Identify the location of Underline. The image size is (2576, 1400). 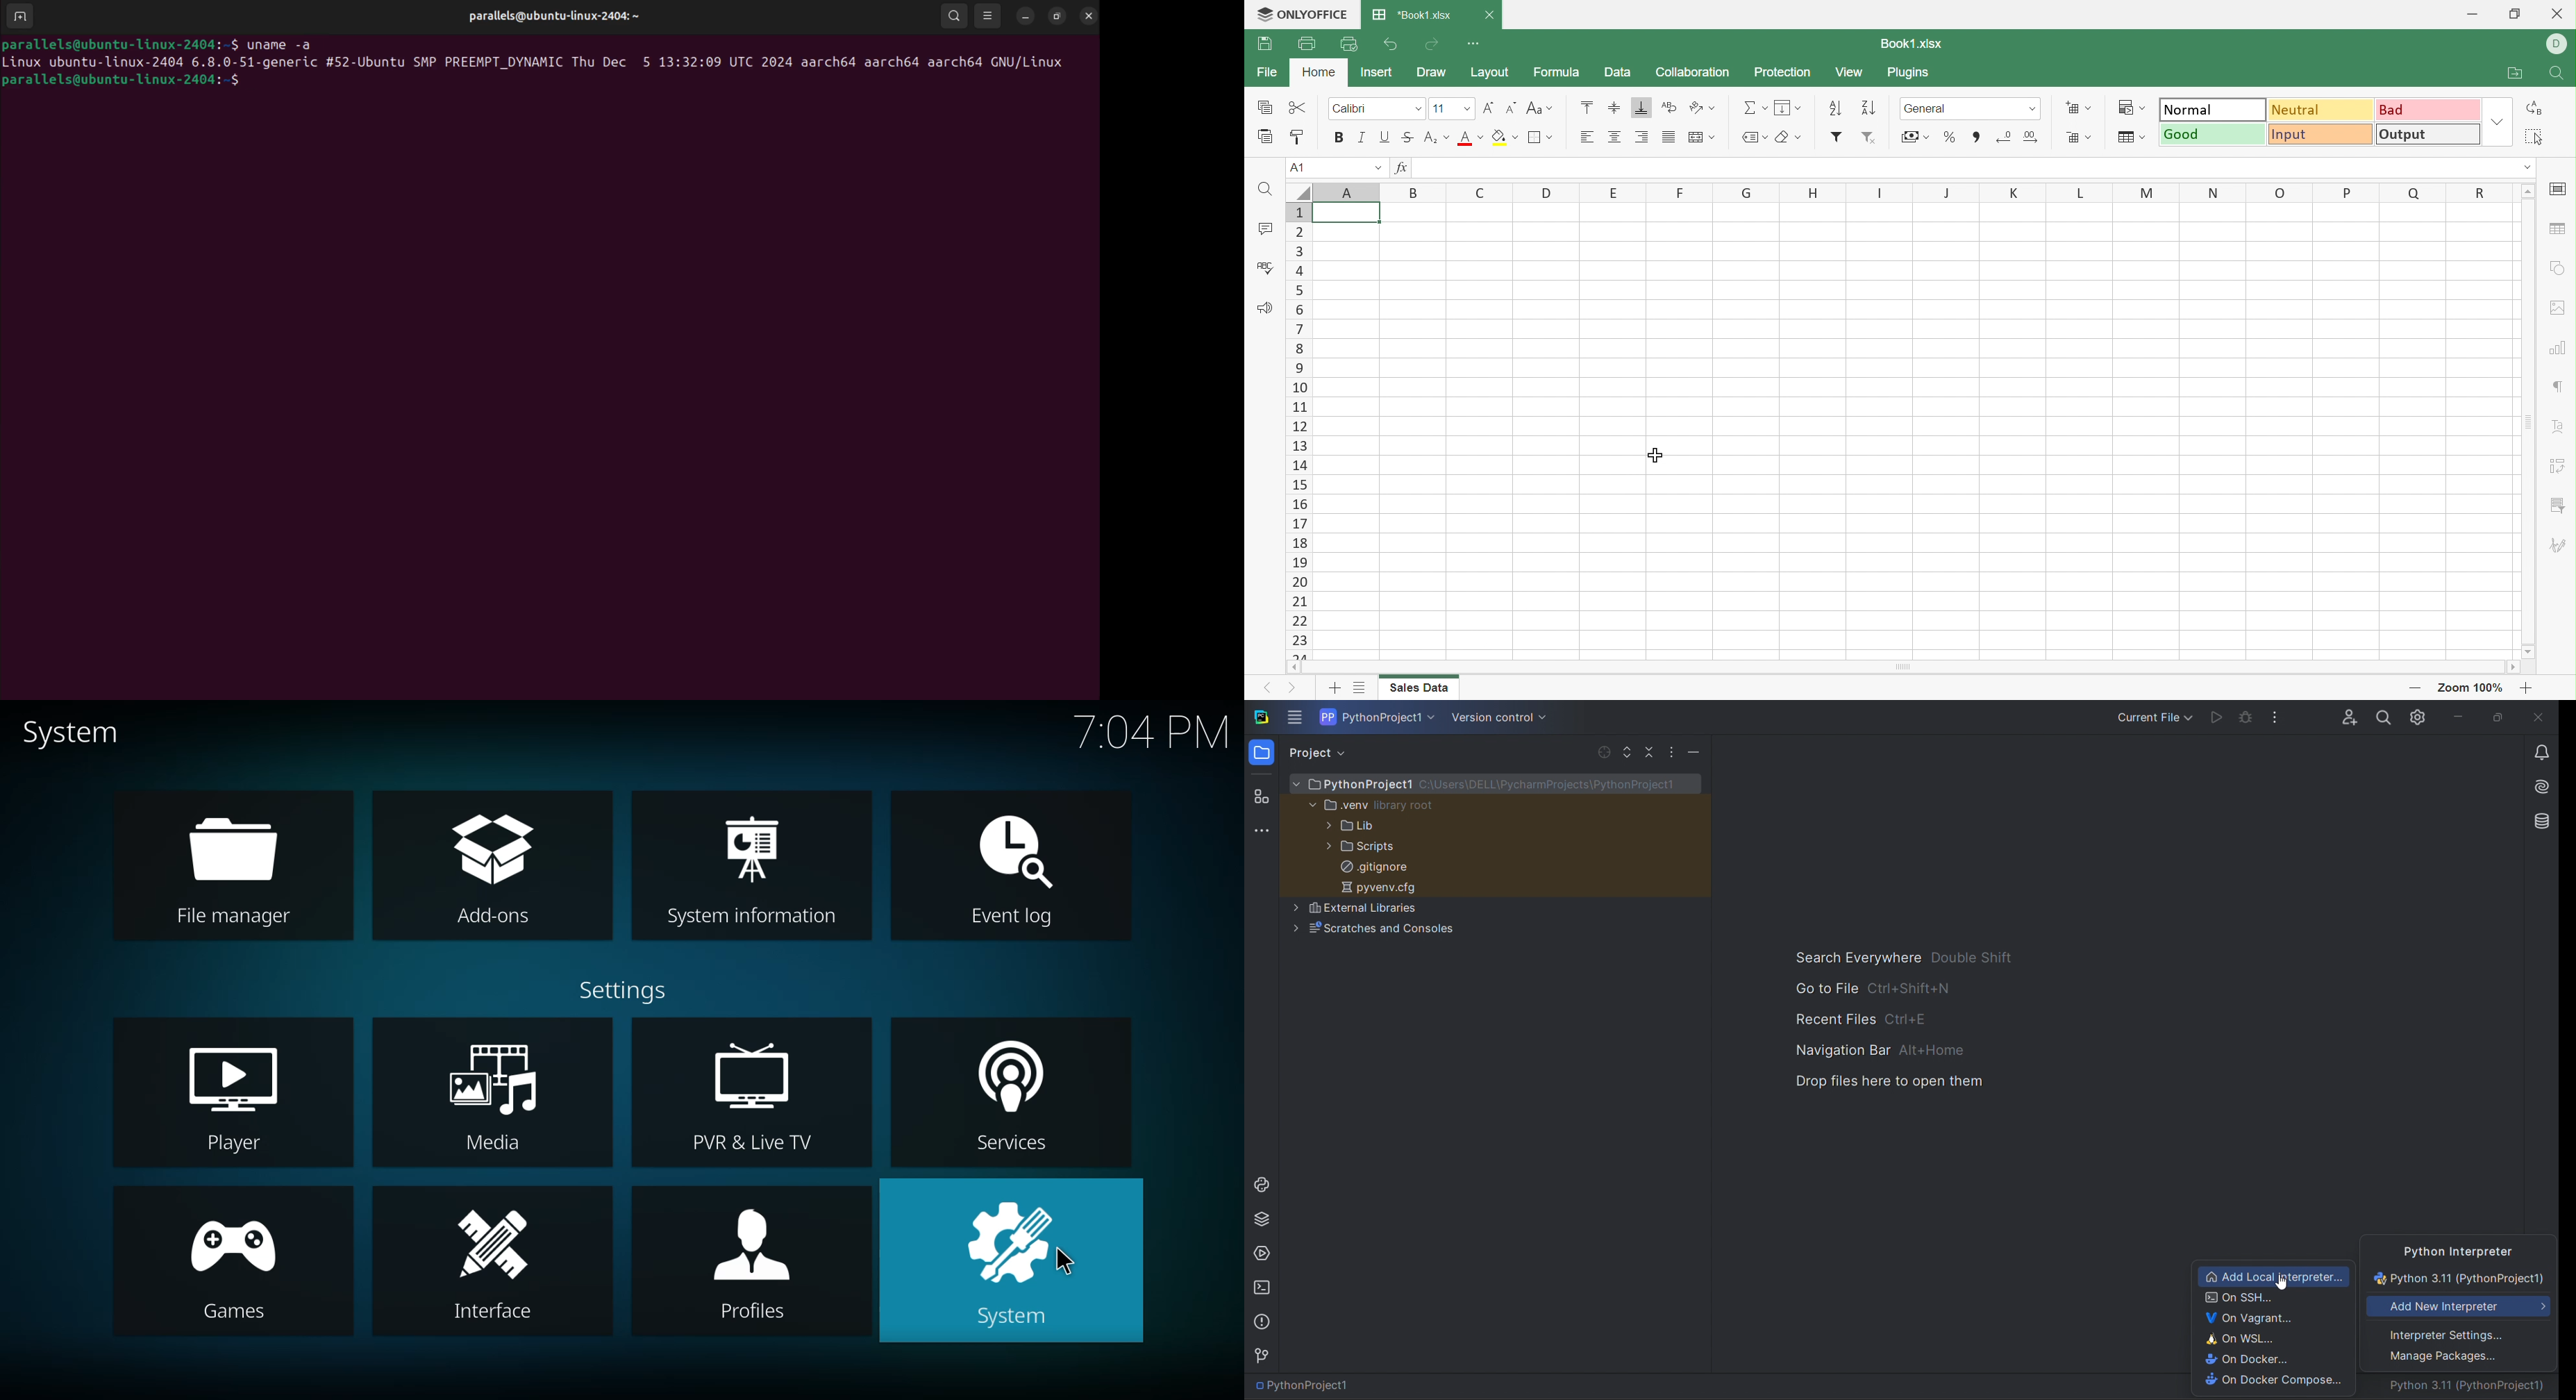
(1385, 135).